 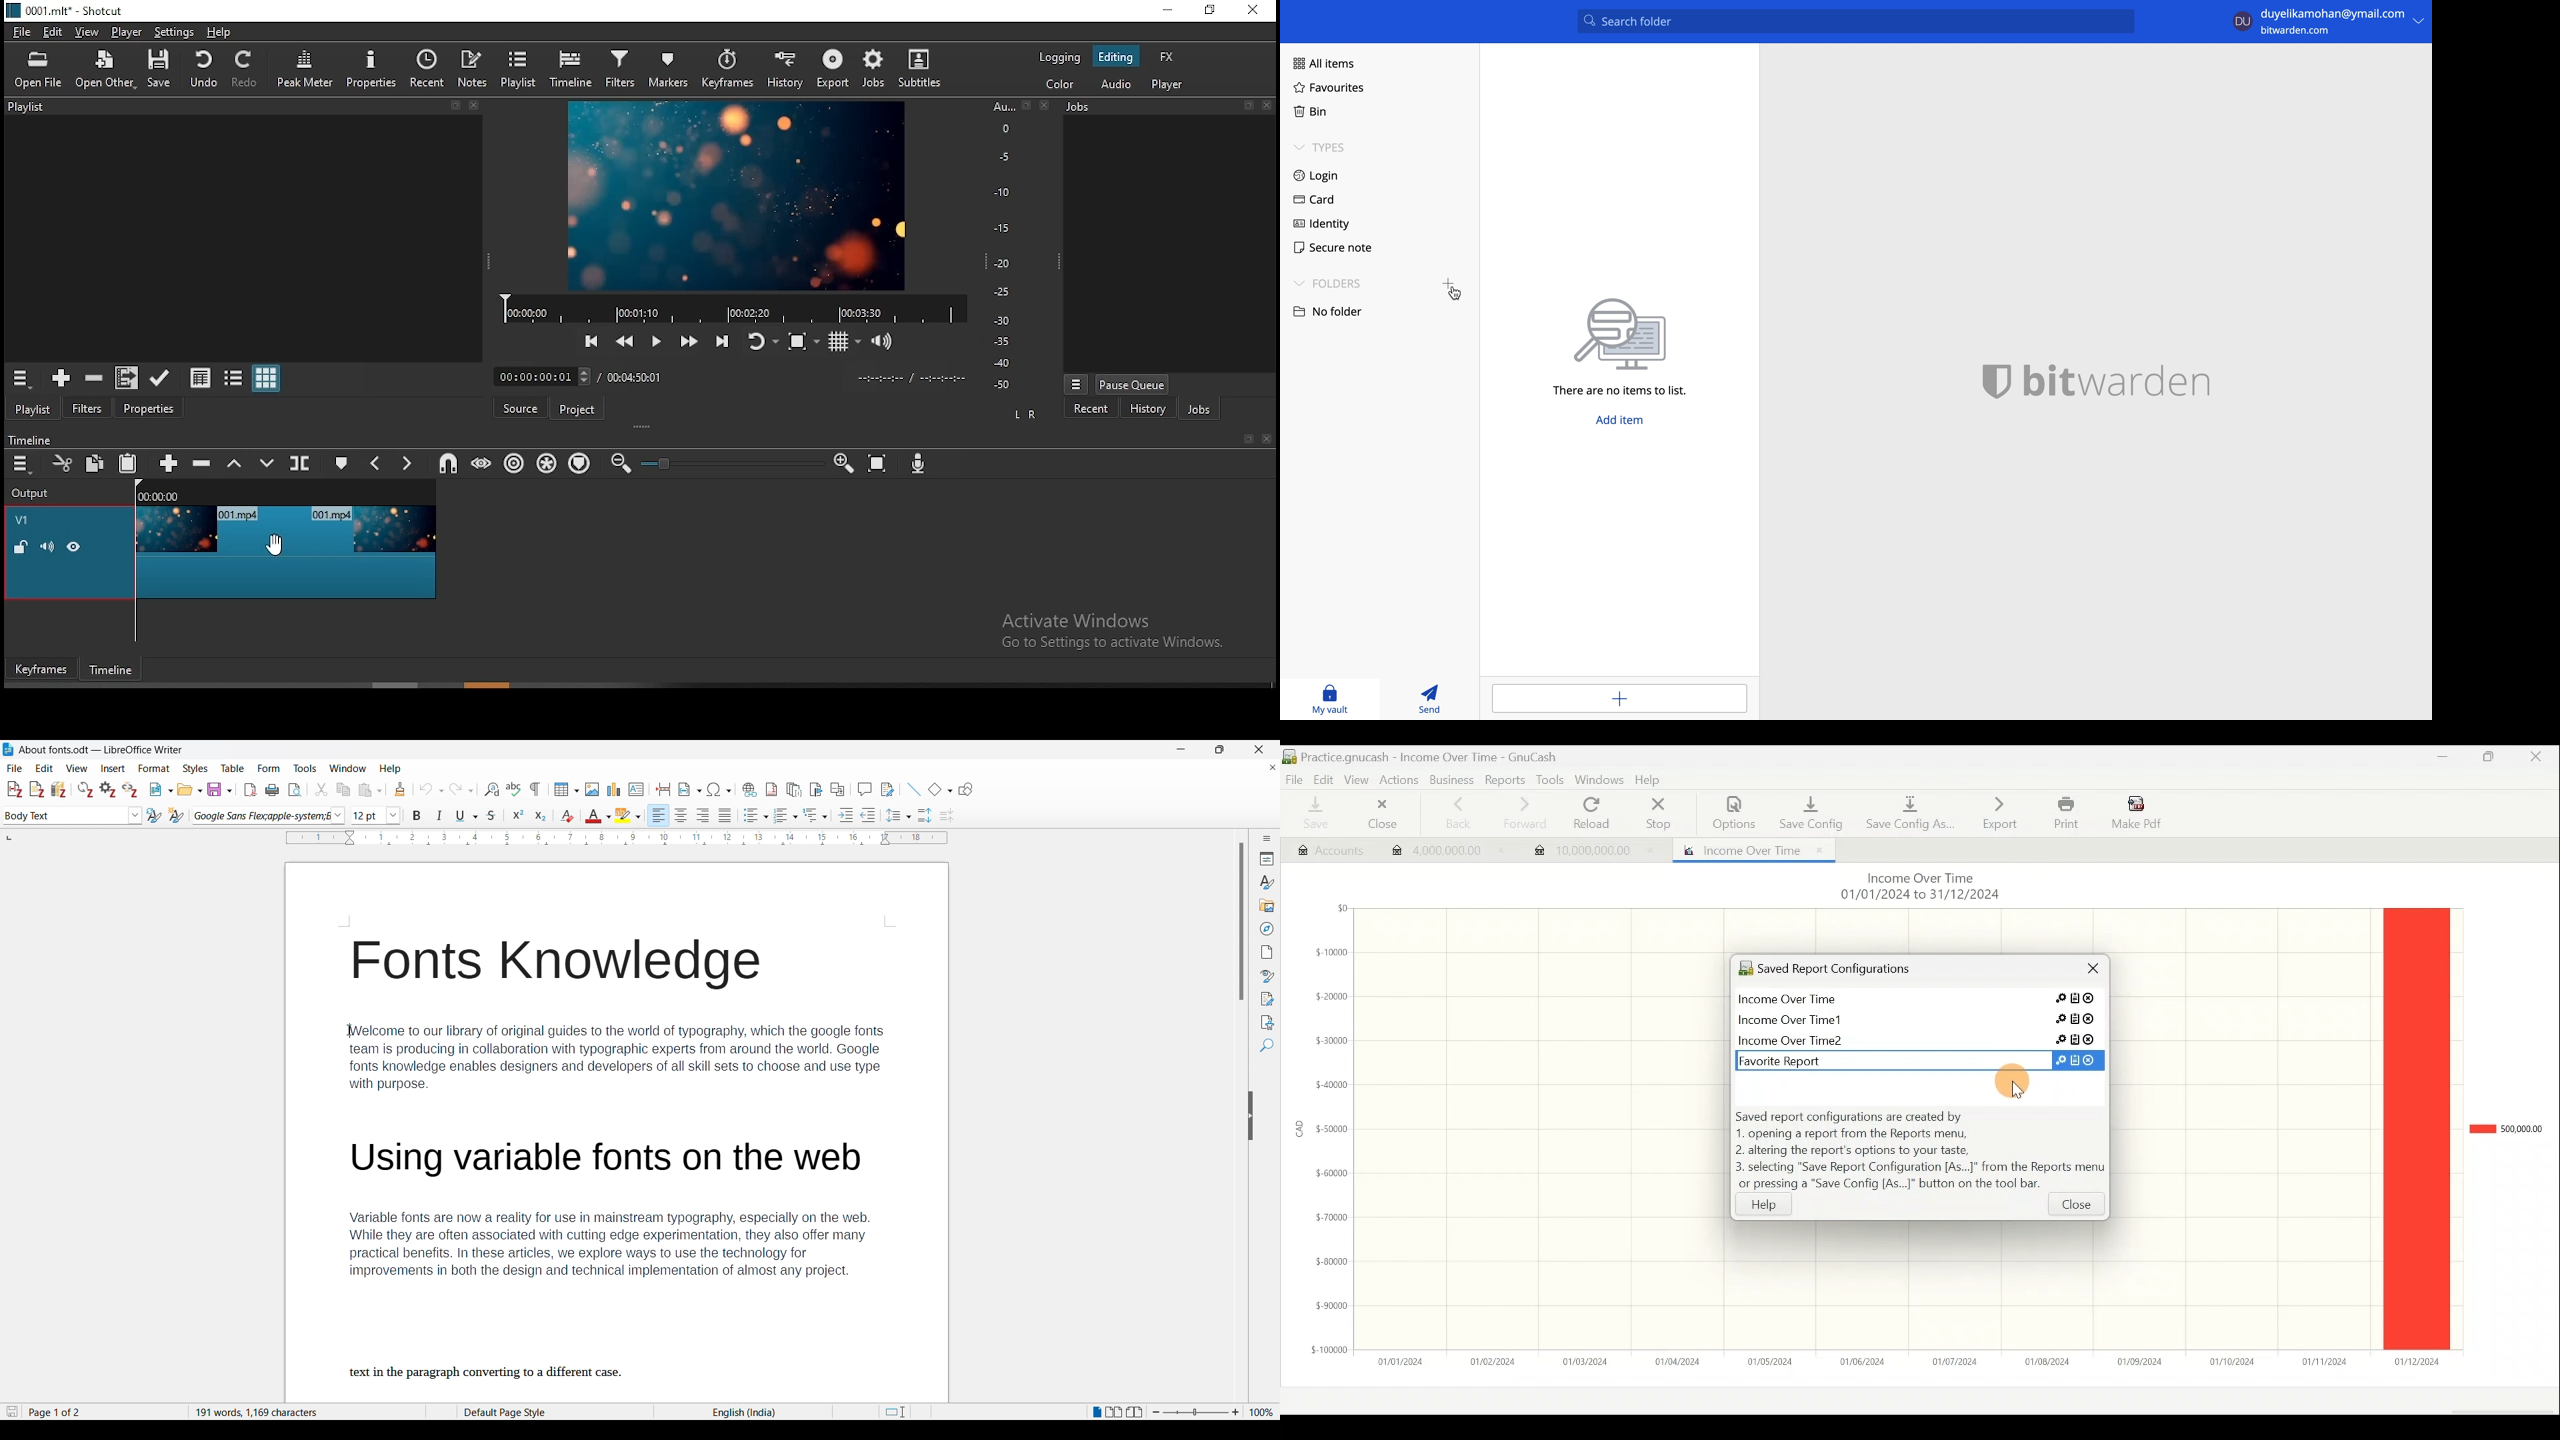 I want to click on Saved report 3, so click(x=1917, y=1039).